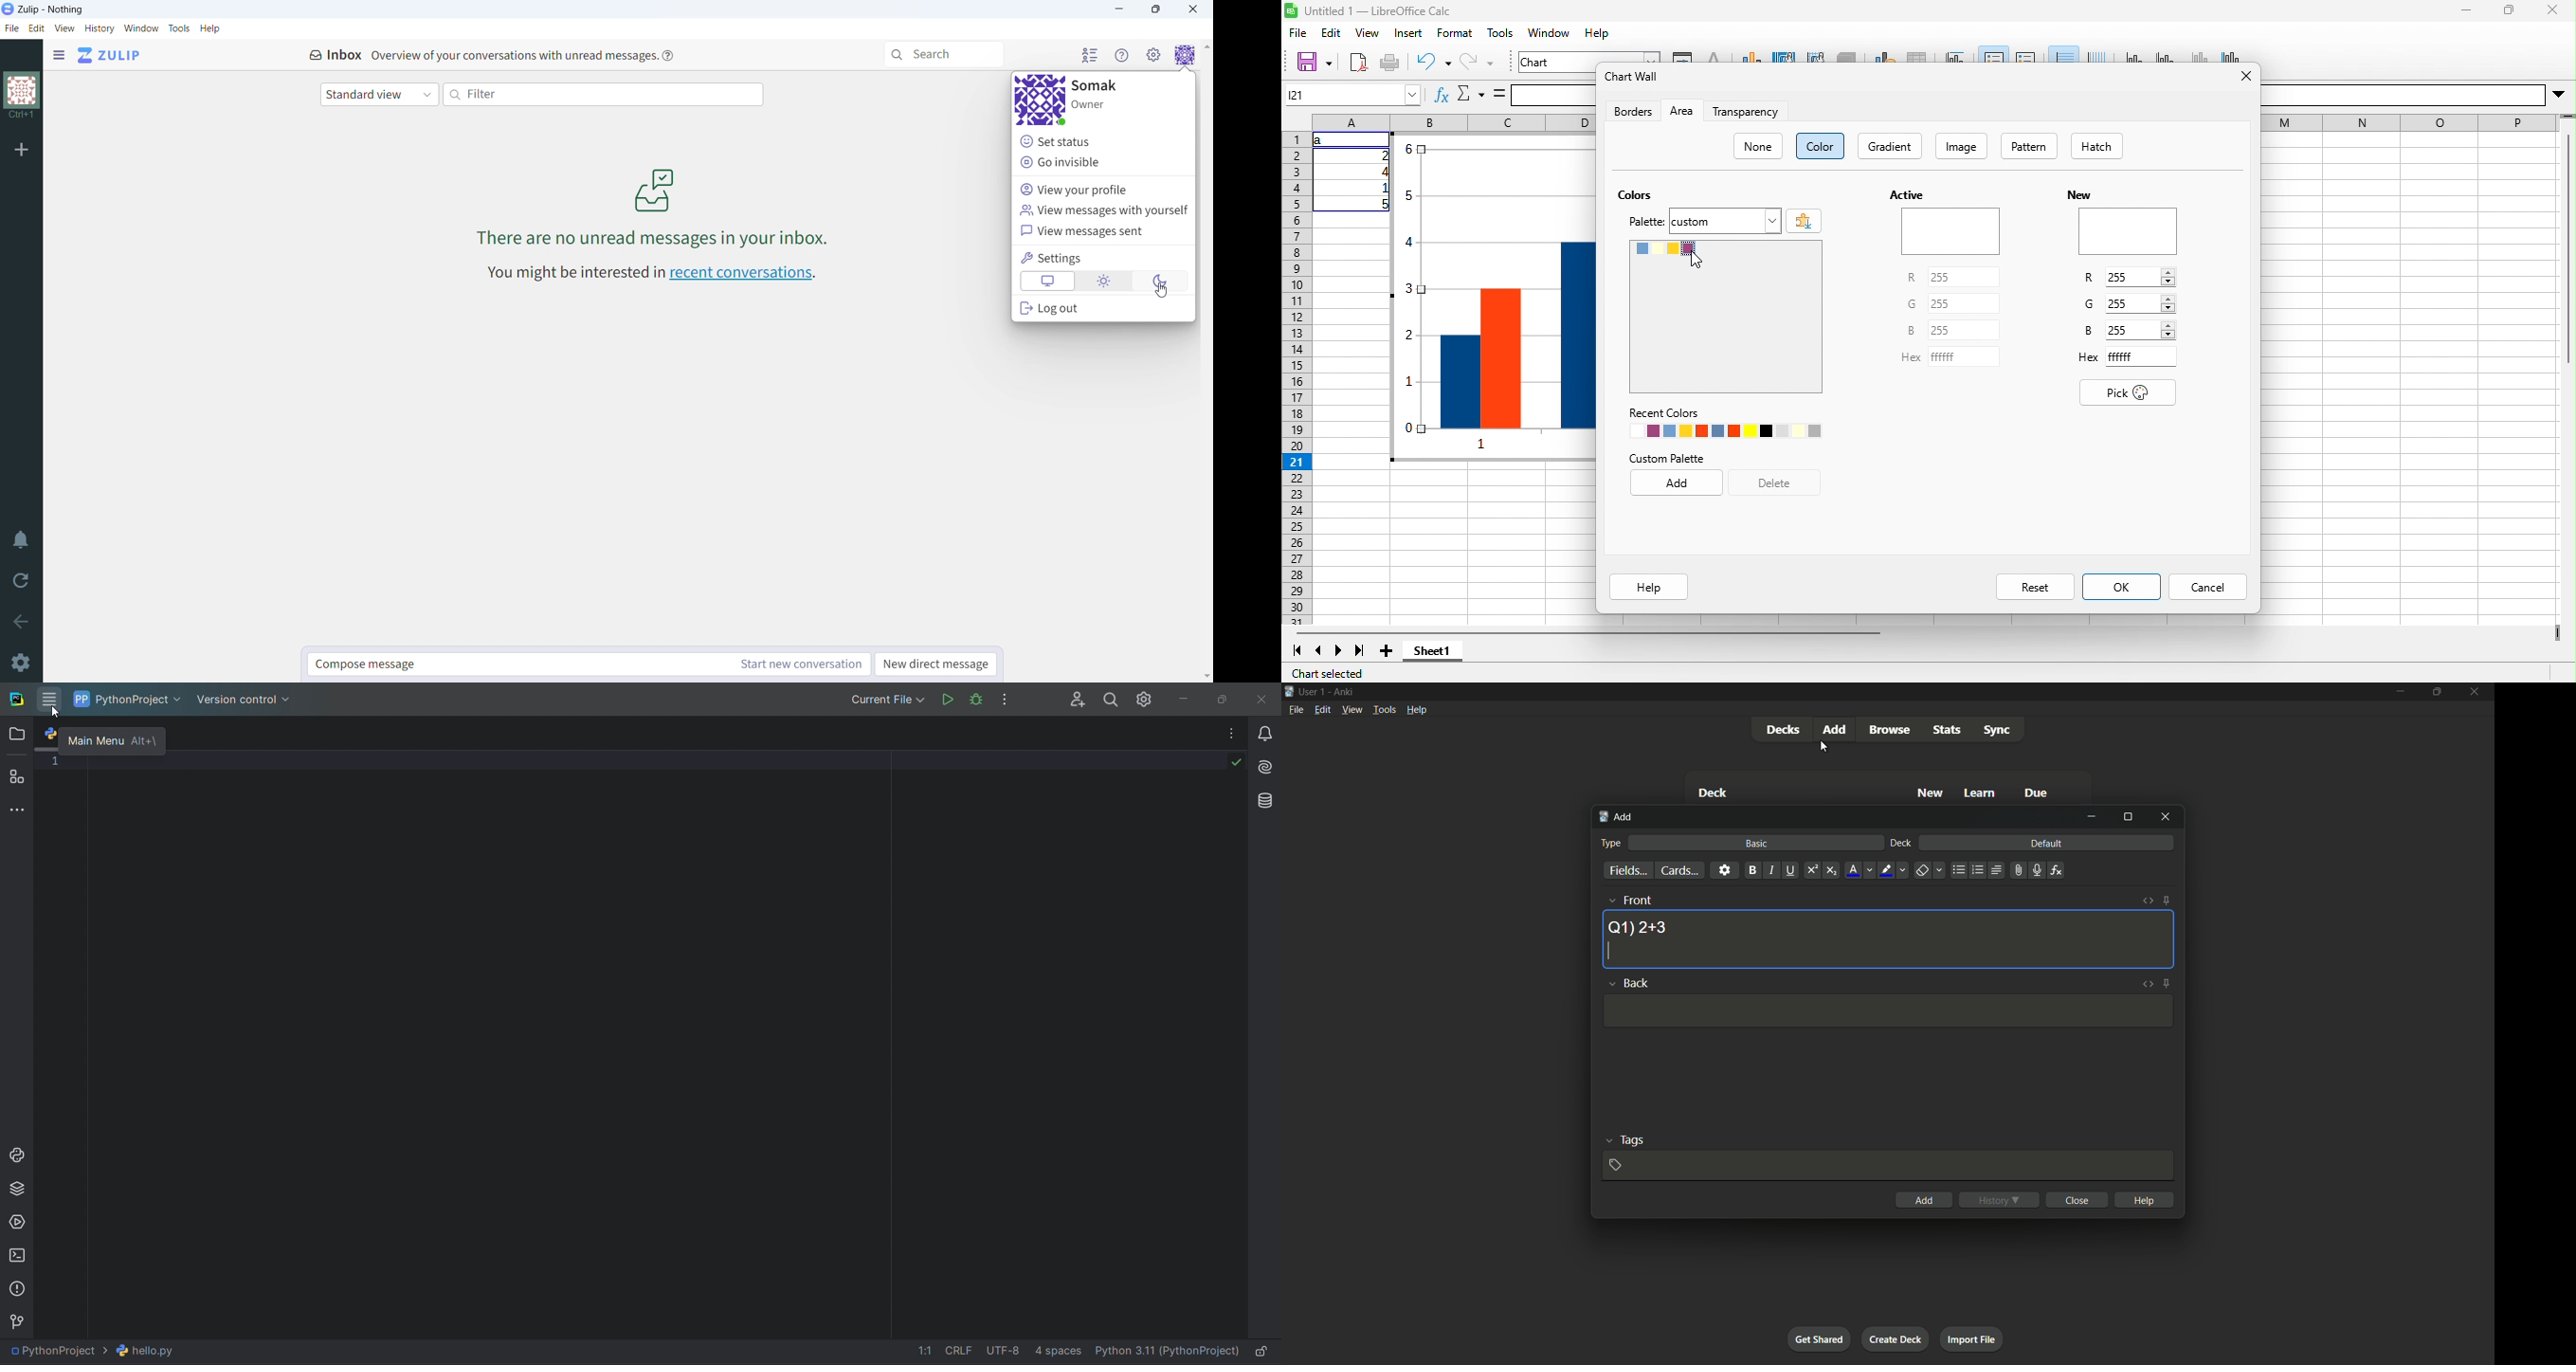  I want to click on character, so click(1714, 56).